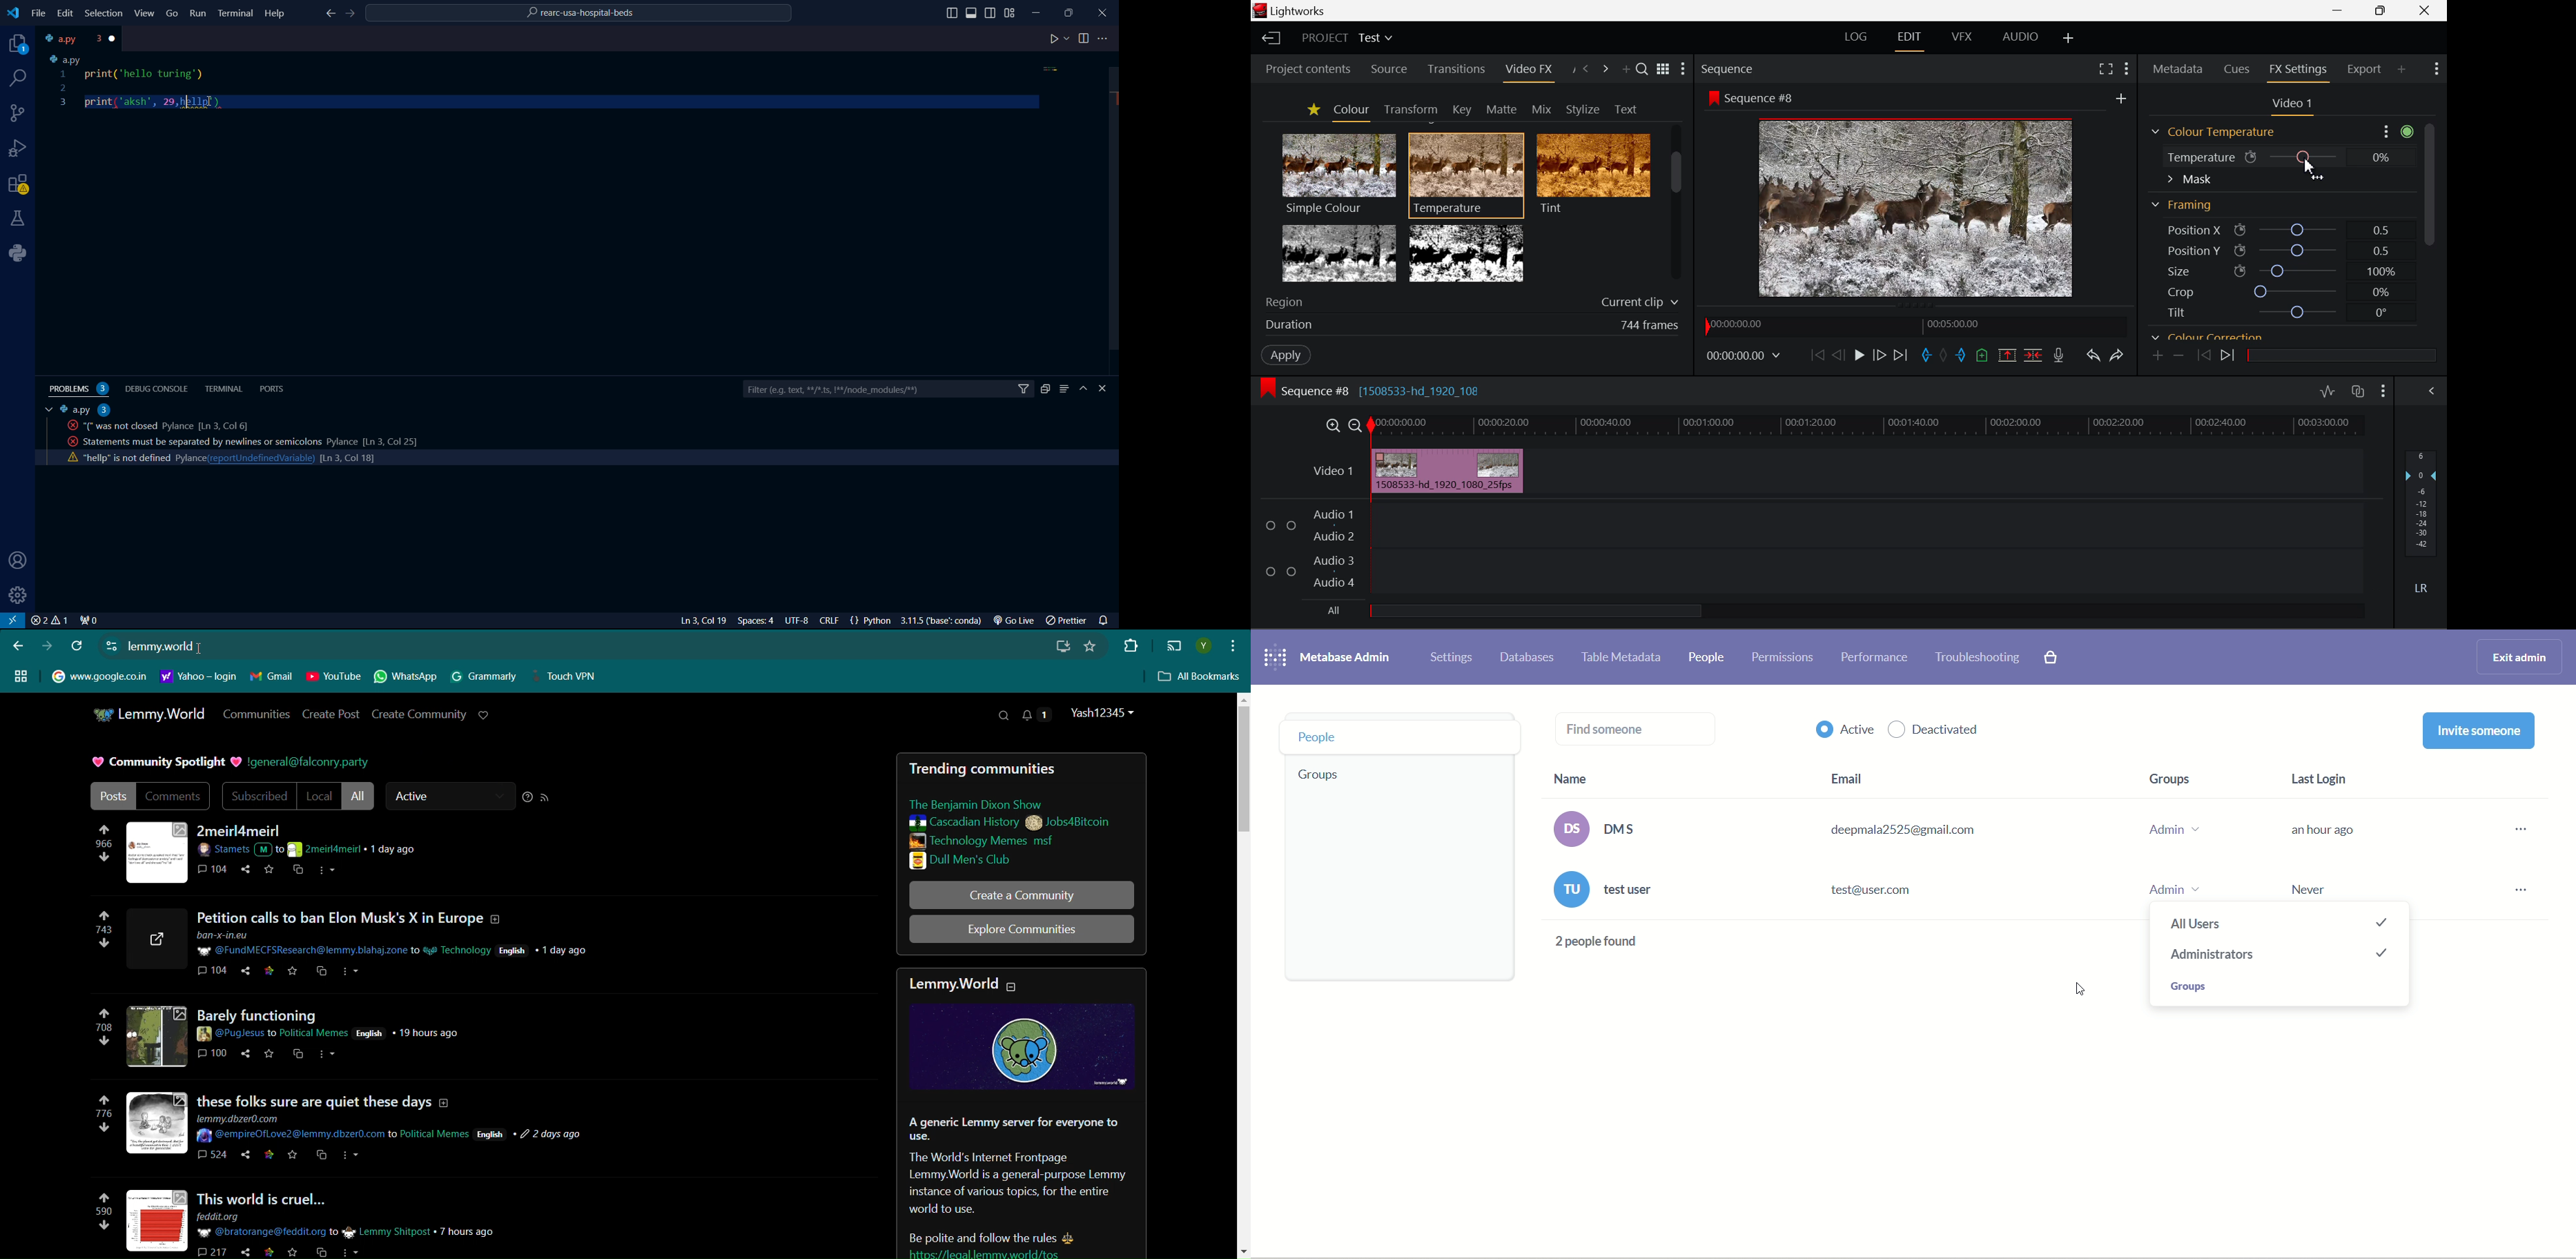 The image size is (2576, 1260). I want to click on Tag group, so click(21, 675).